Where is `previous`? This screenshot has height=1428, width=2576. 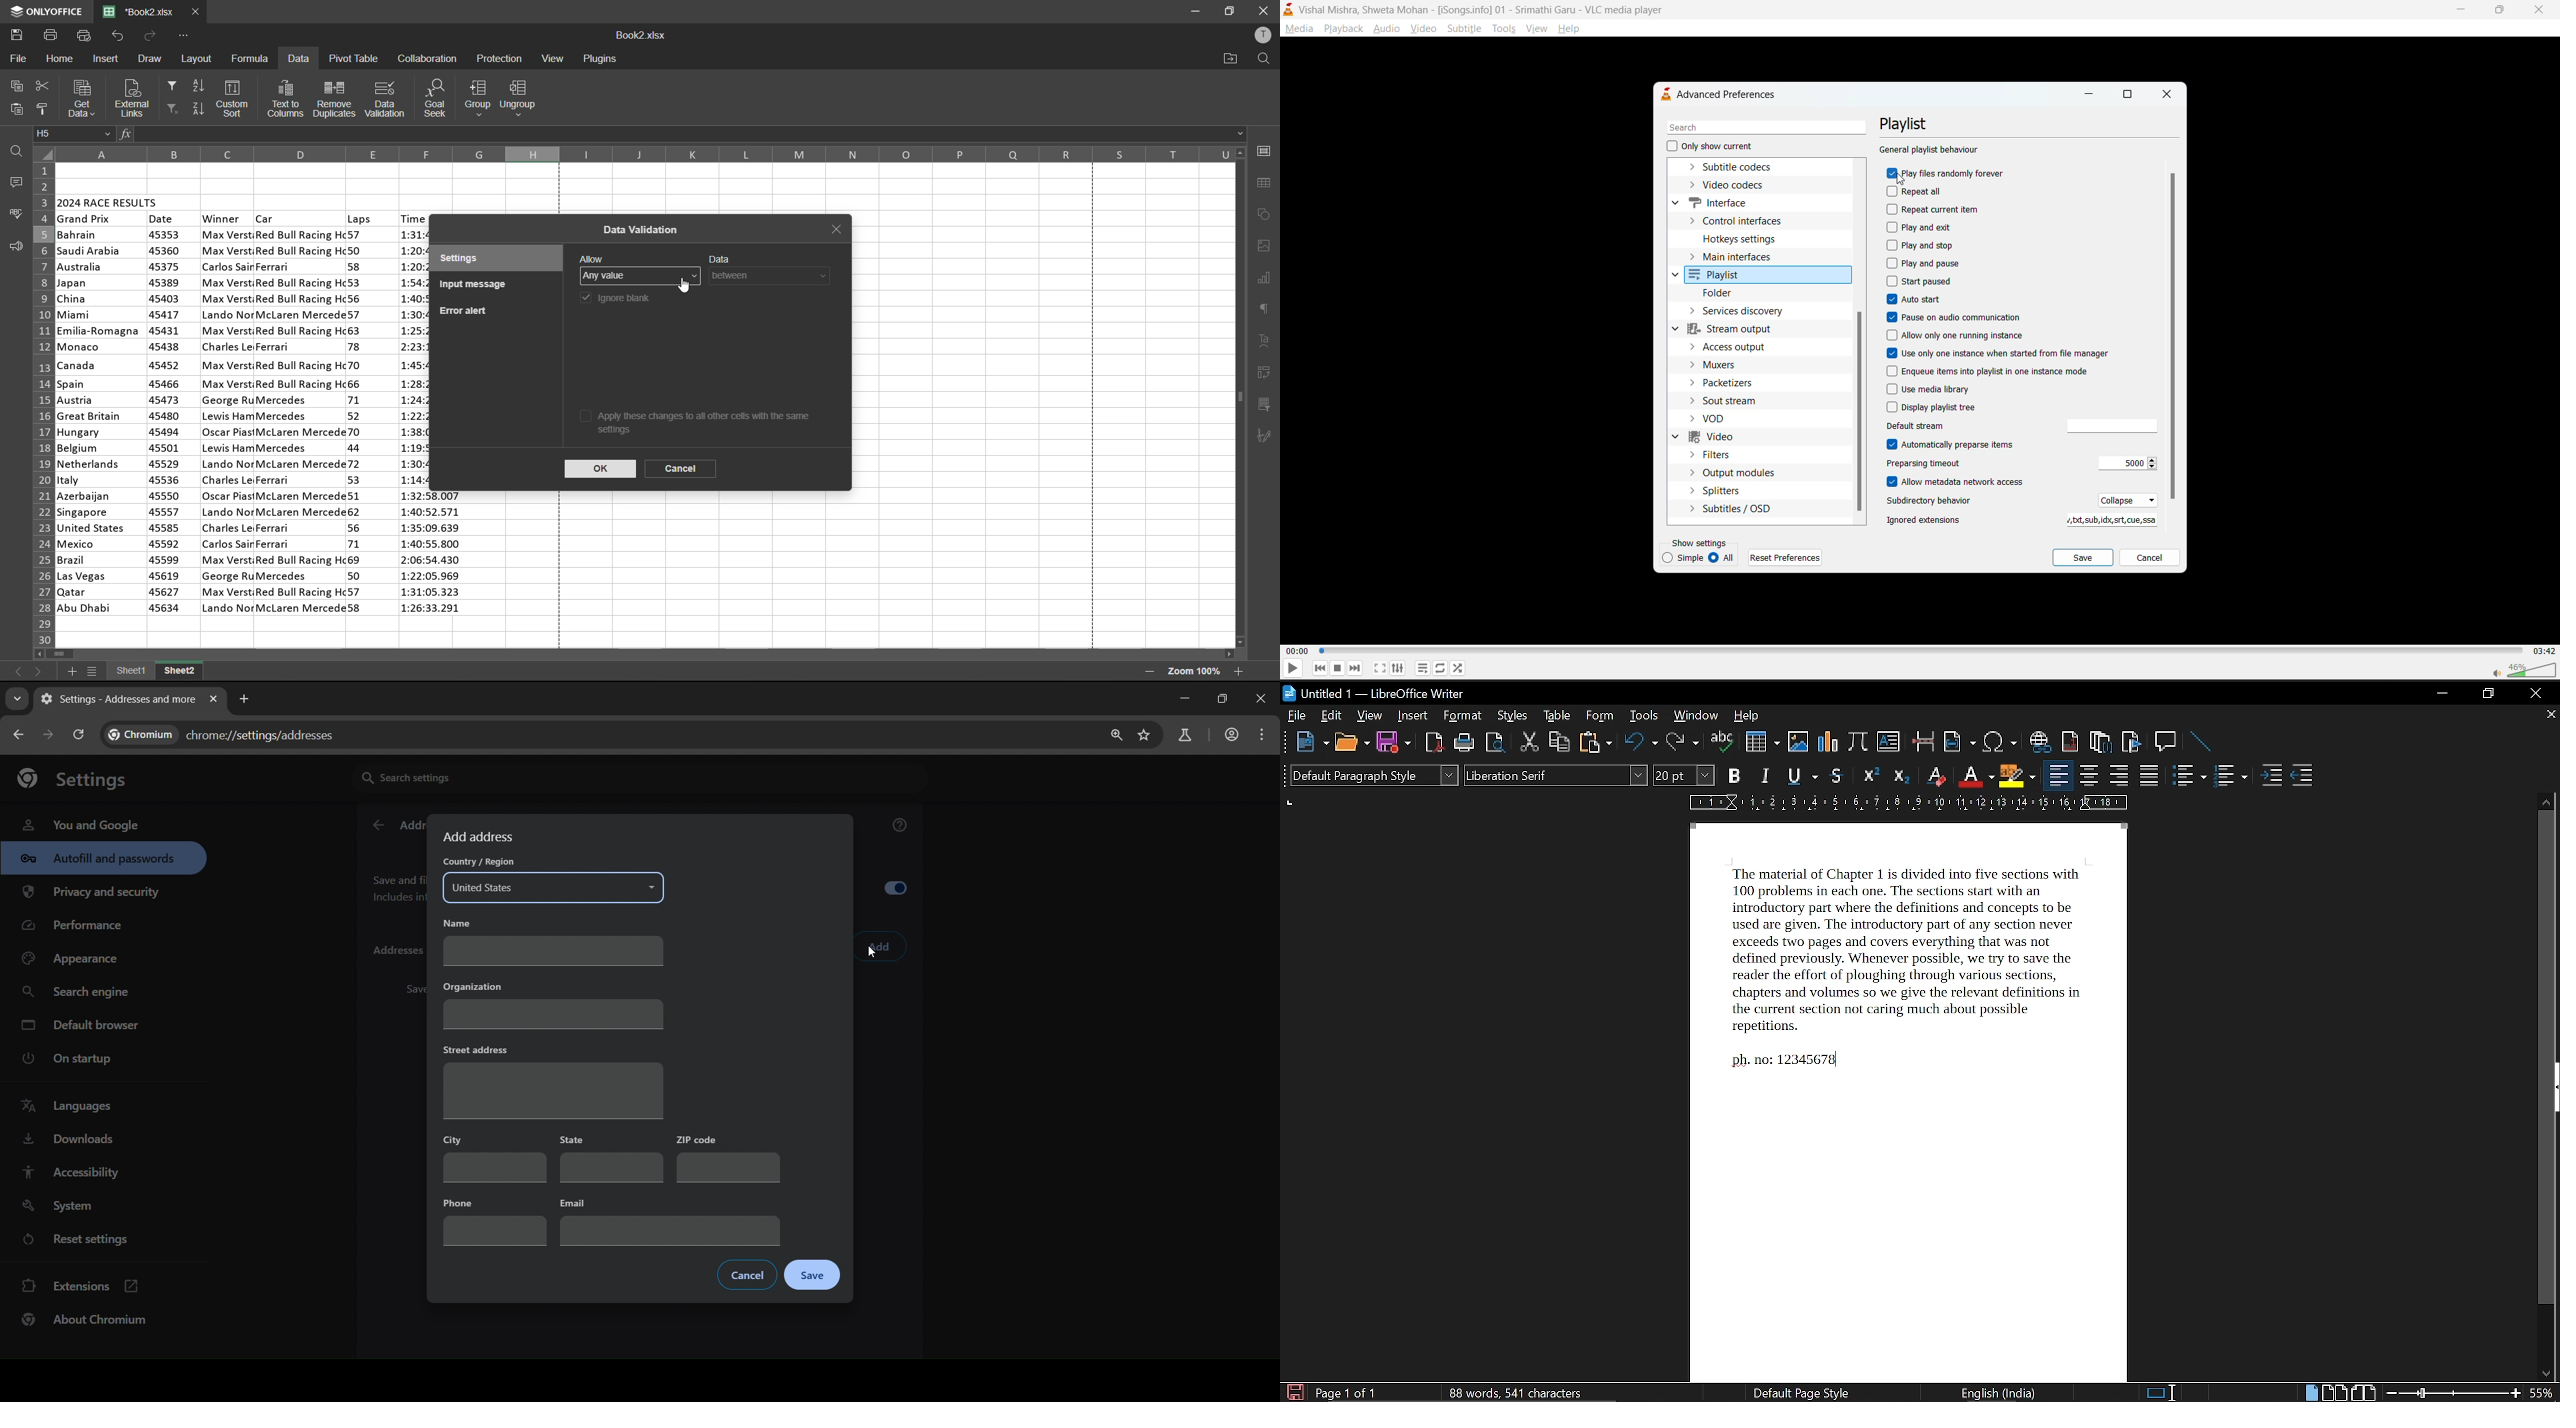
previous is located at coordinates (1321, 669).